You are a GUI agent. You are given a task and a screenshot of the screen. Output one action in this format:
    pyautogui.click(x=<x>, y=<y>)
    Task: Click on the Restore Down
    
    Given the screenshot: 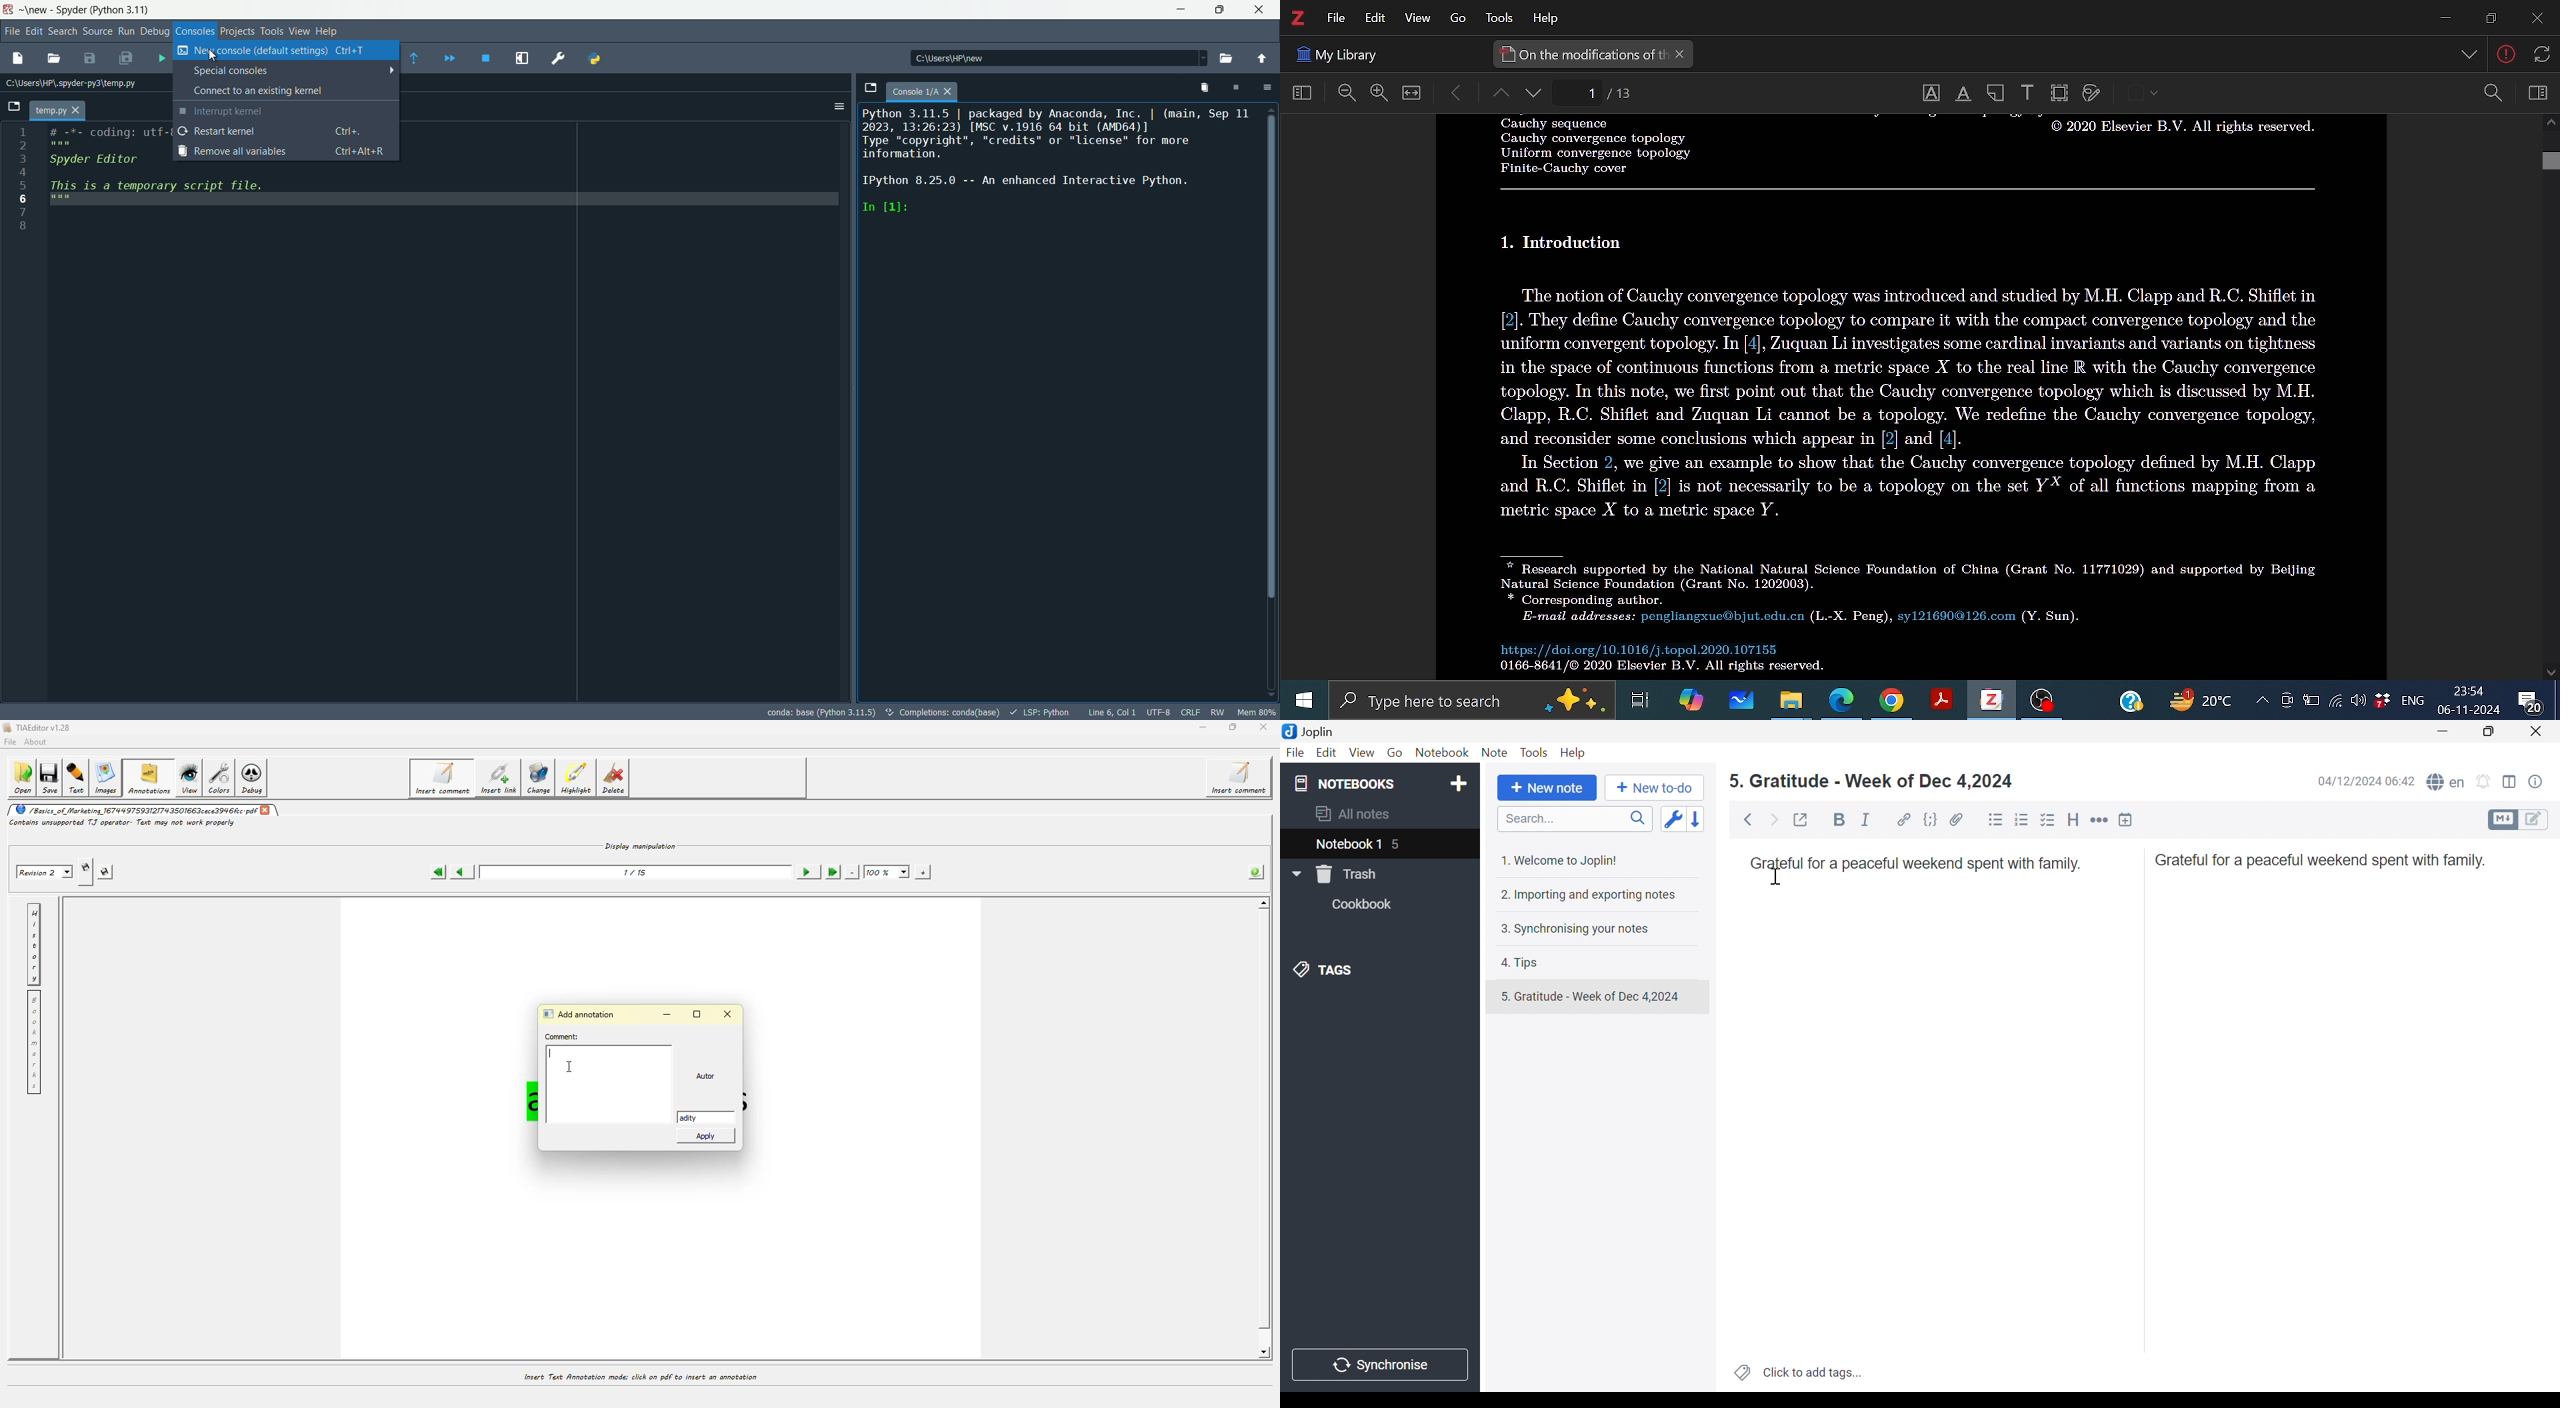 What is the action you would take?
    pyautogui.click(x=2491, y=733)
    